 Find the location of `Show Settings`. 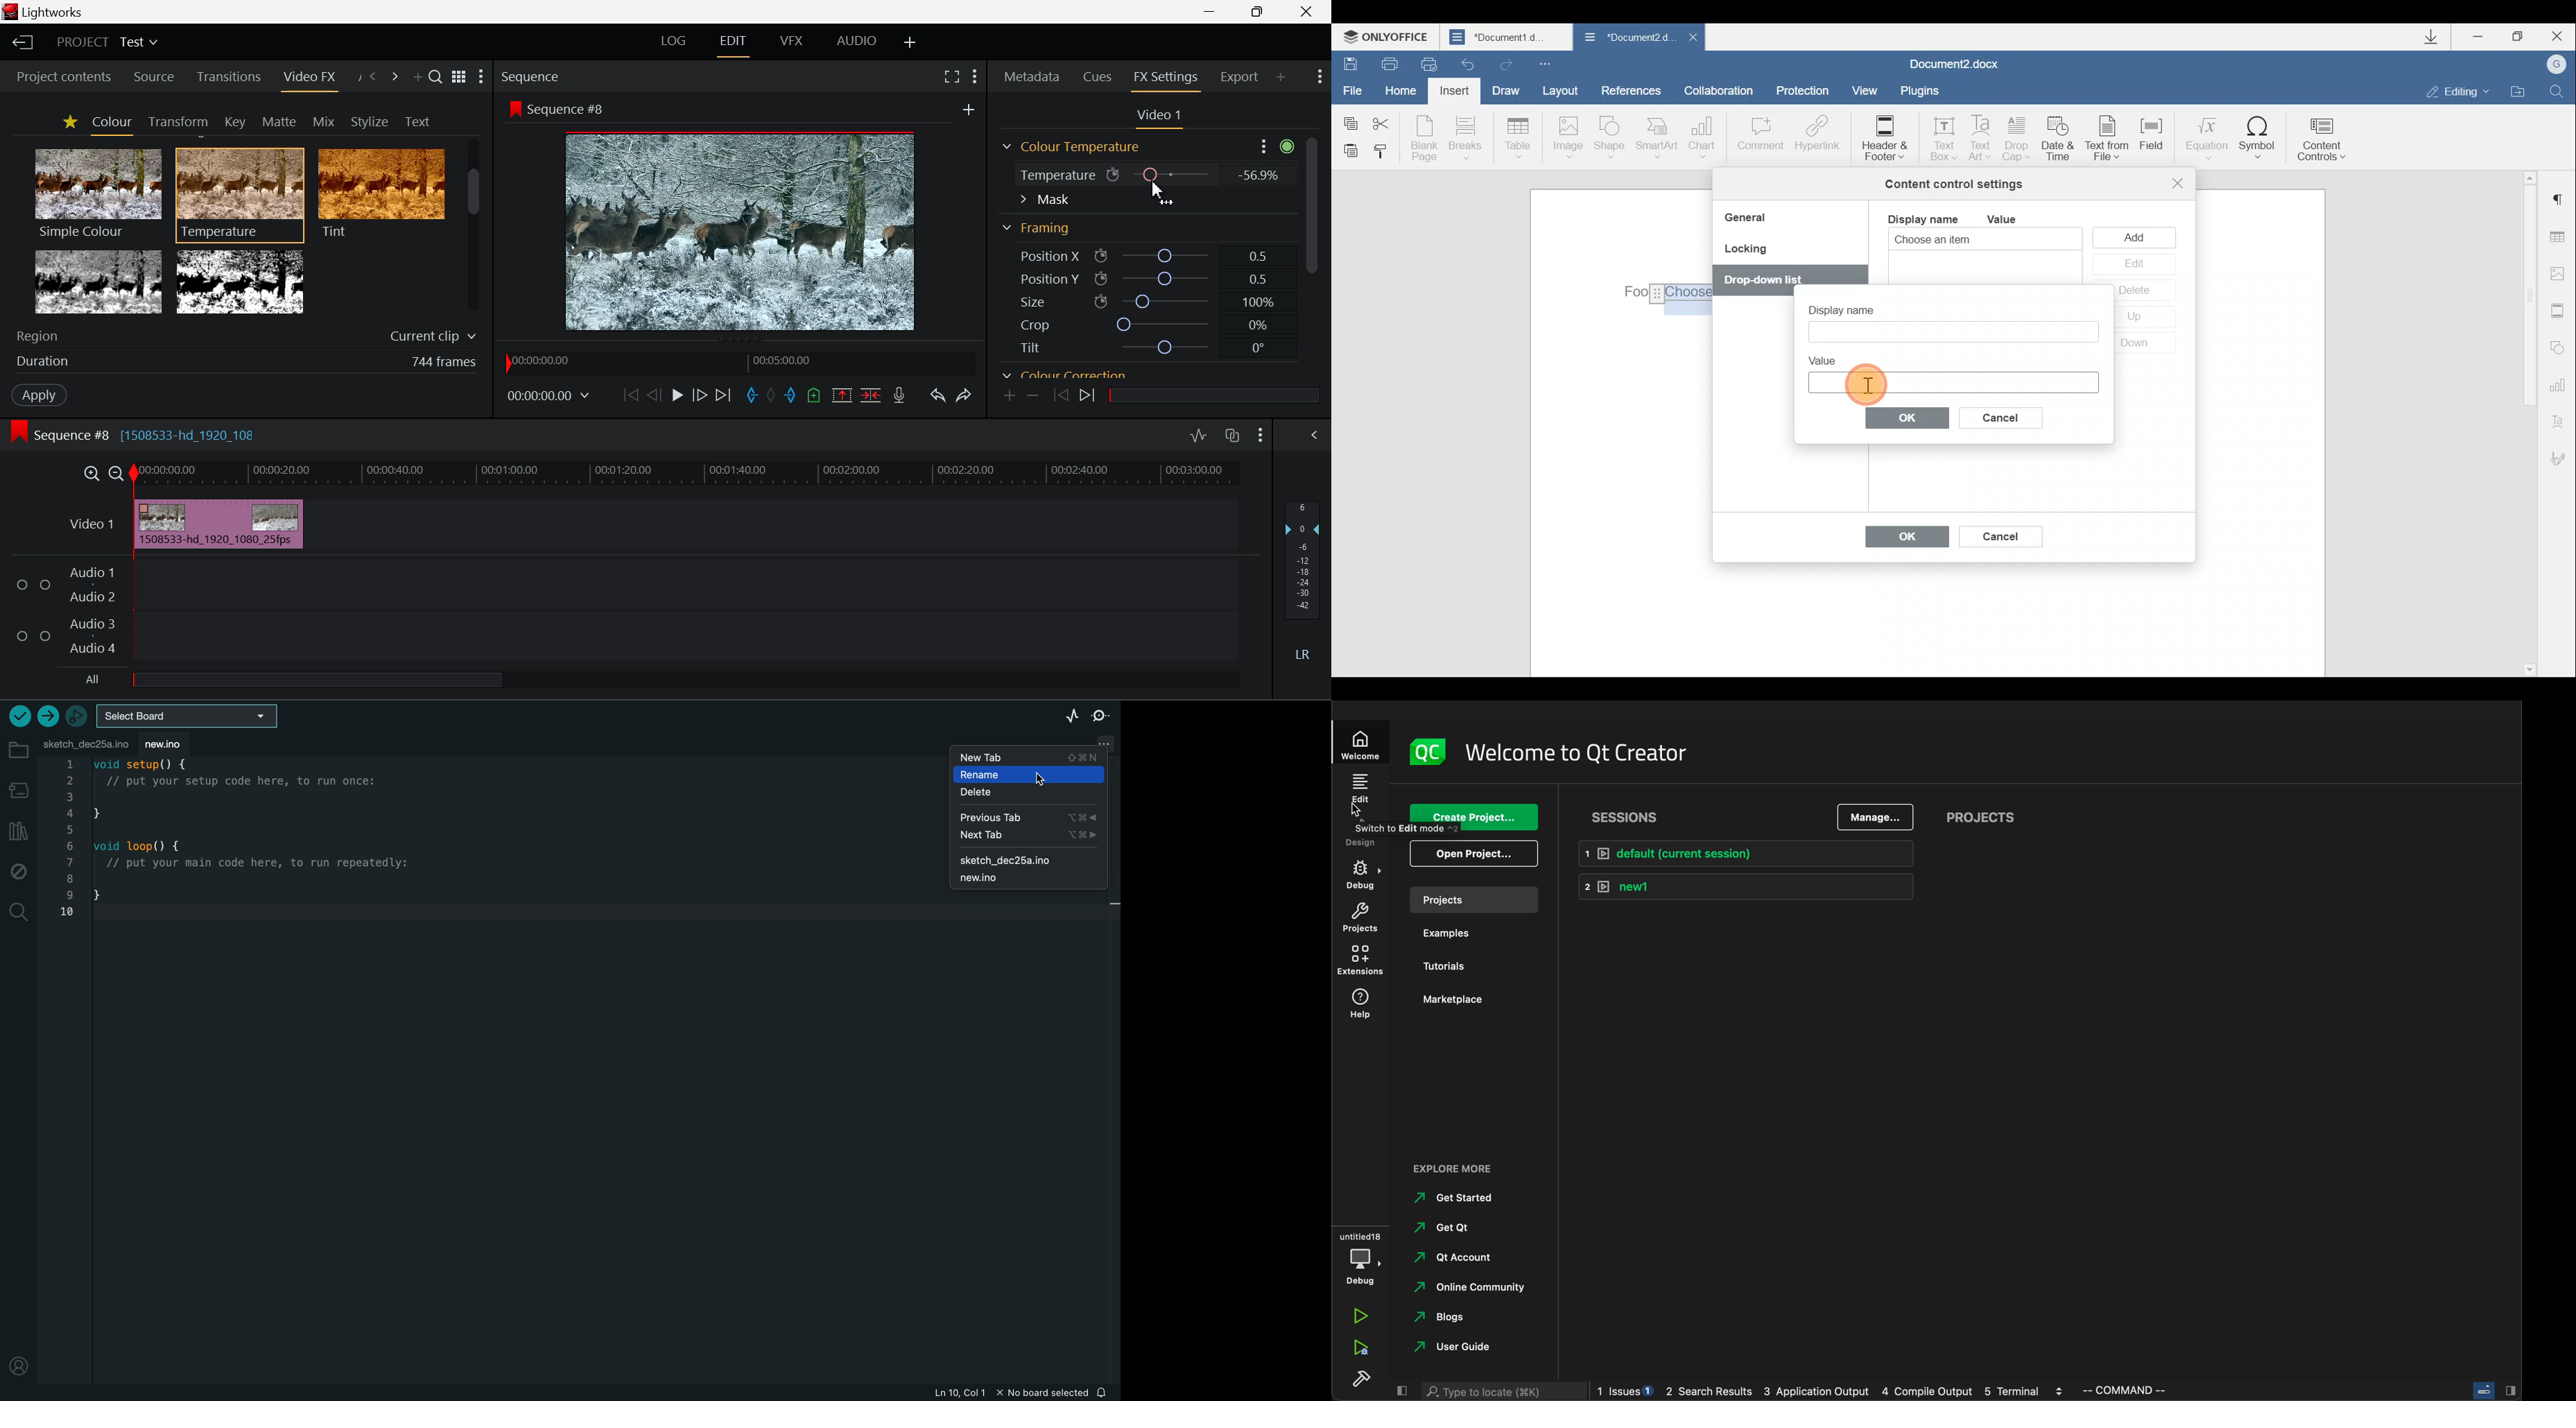

Show Settings is located at coordinates (1320, 79).